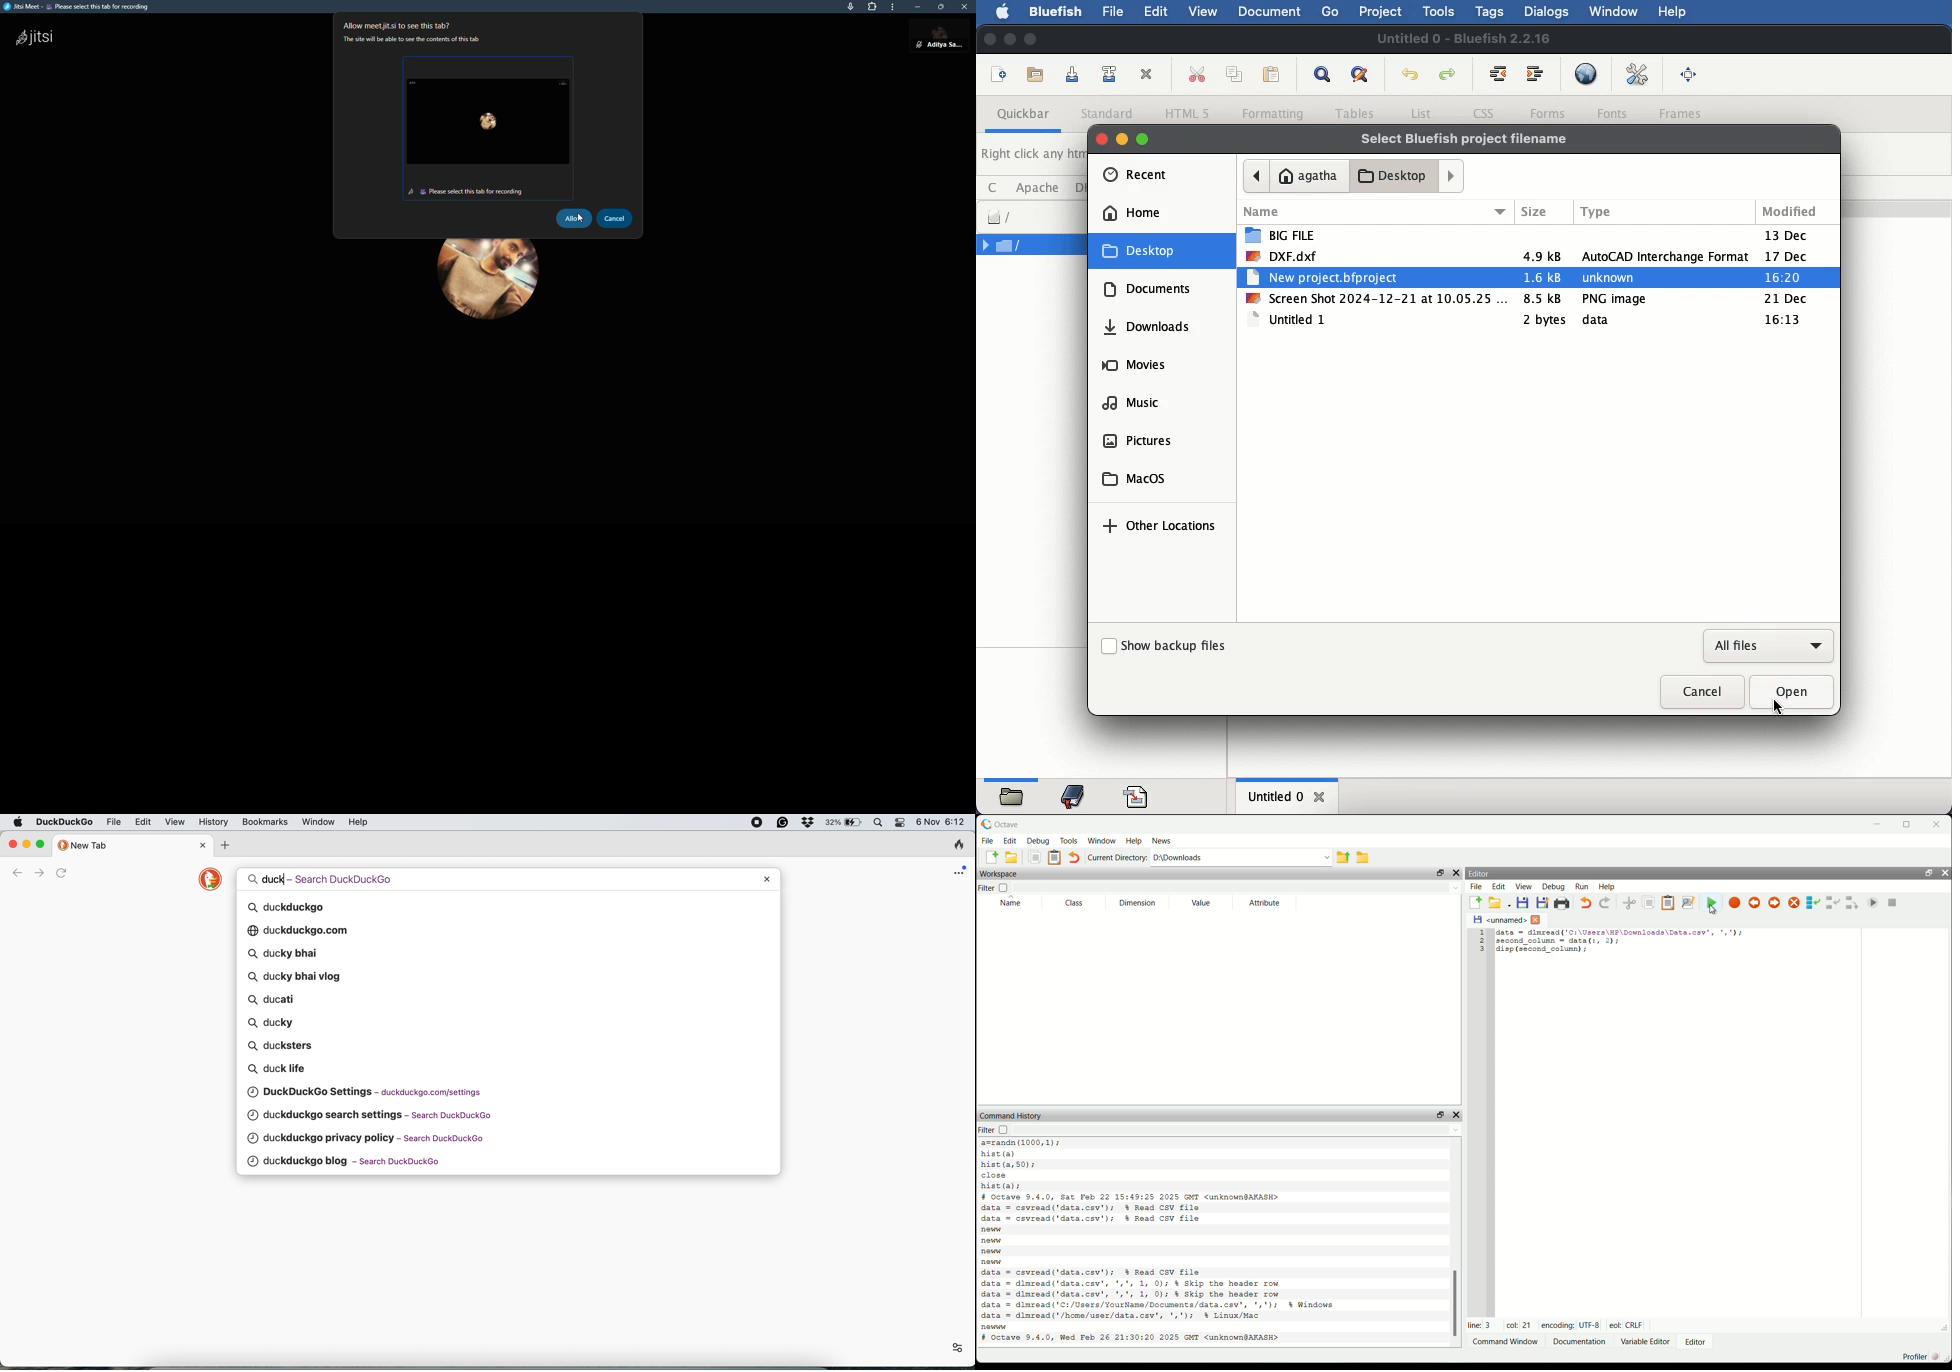  Describe the element at coordinates (204, 845) in the screenshot. I see `close` at that location.